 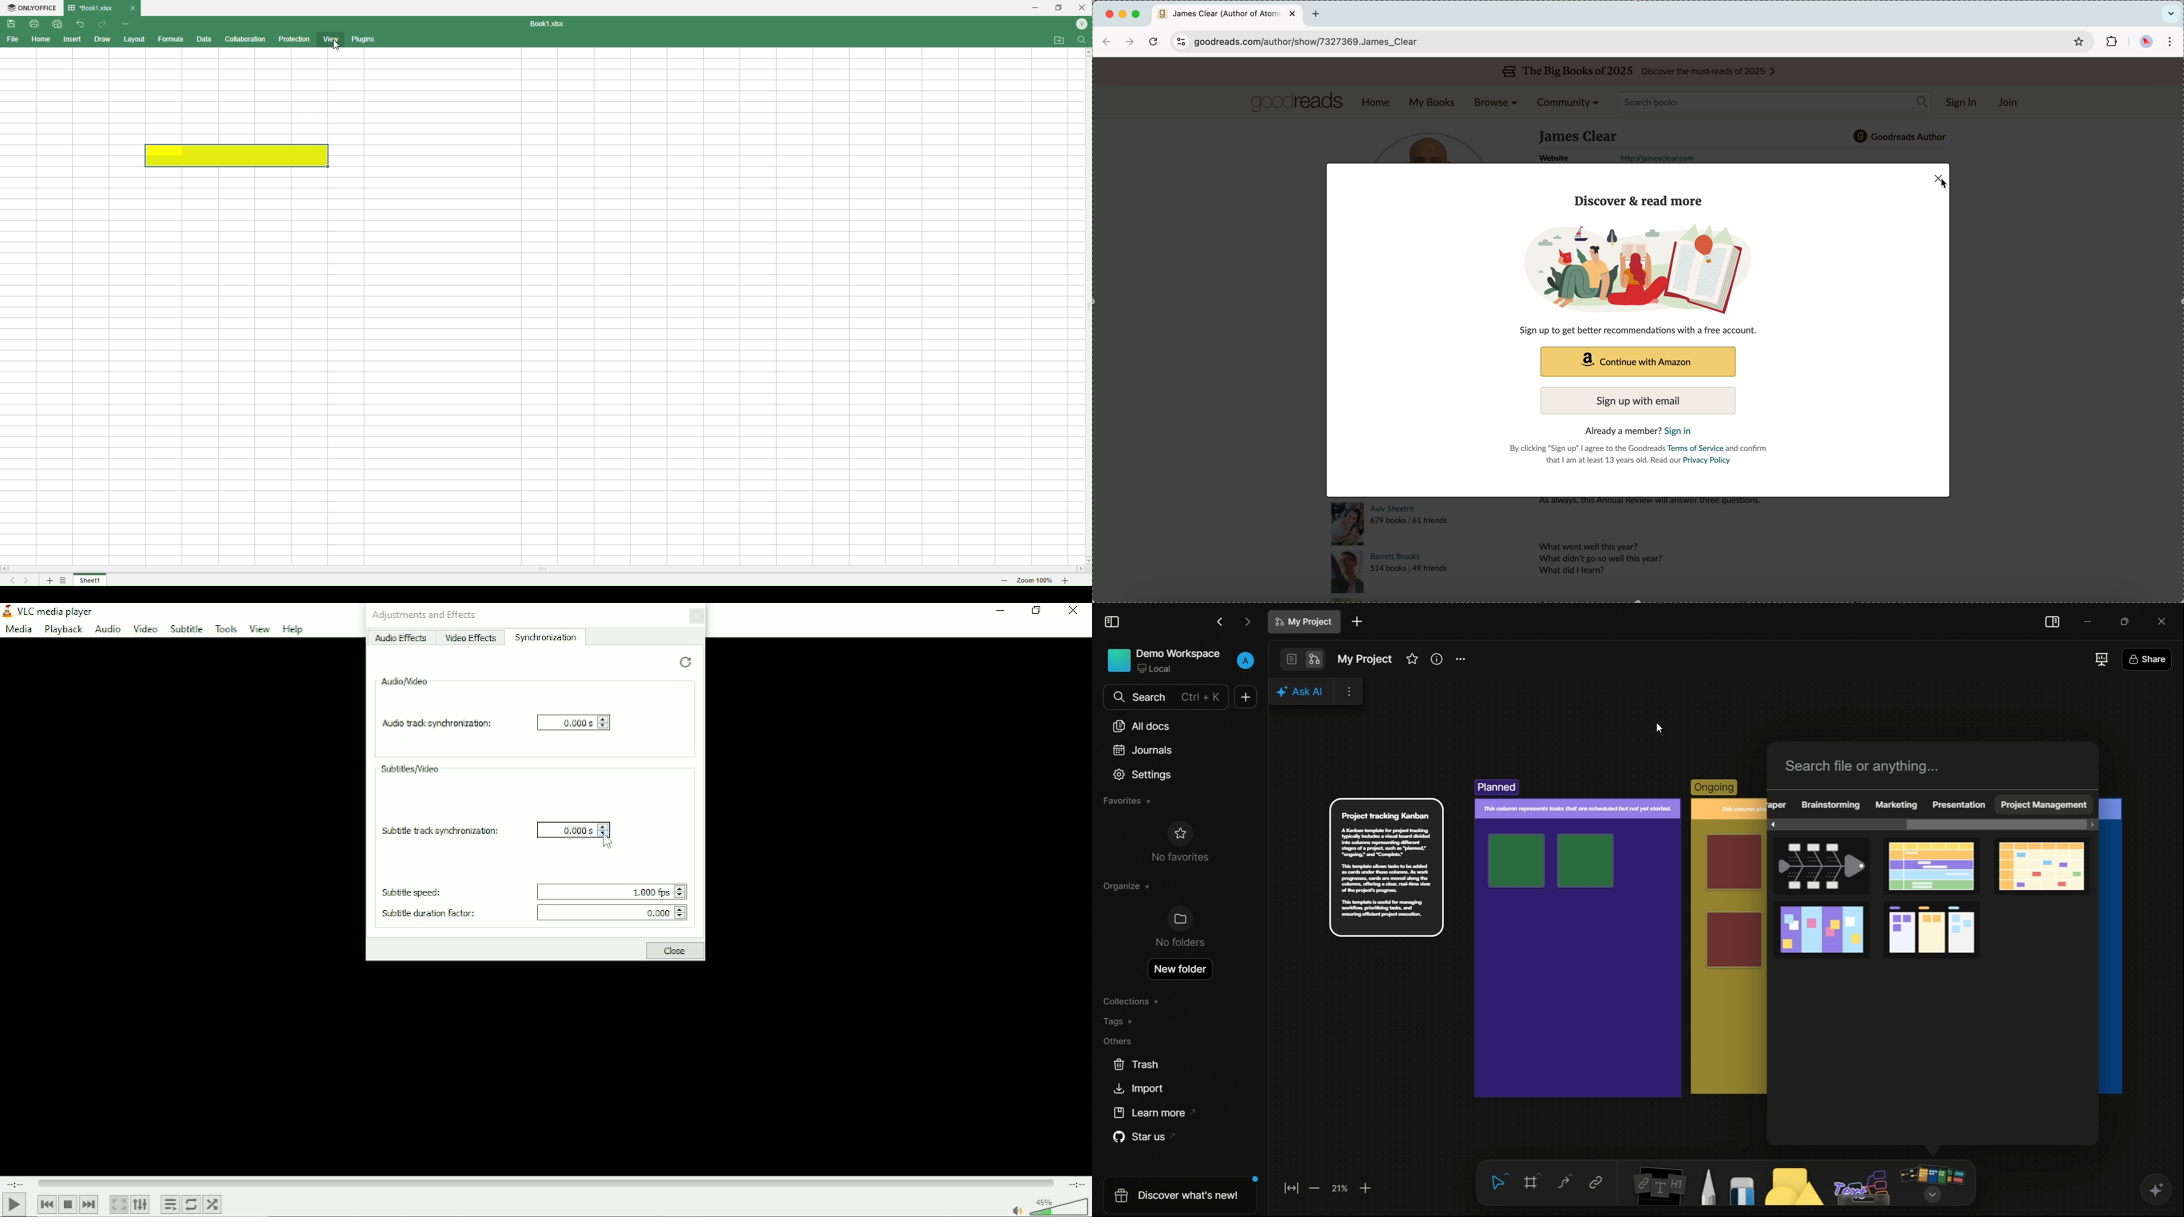 What do you see at coordinates (2045, 805) in the screenshot?
I see `project management` at bounding box center [2045, 805].